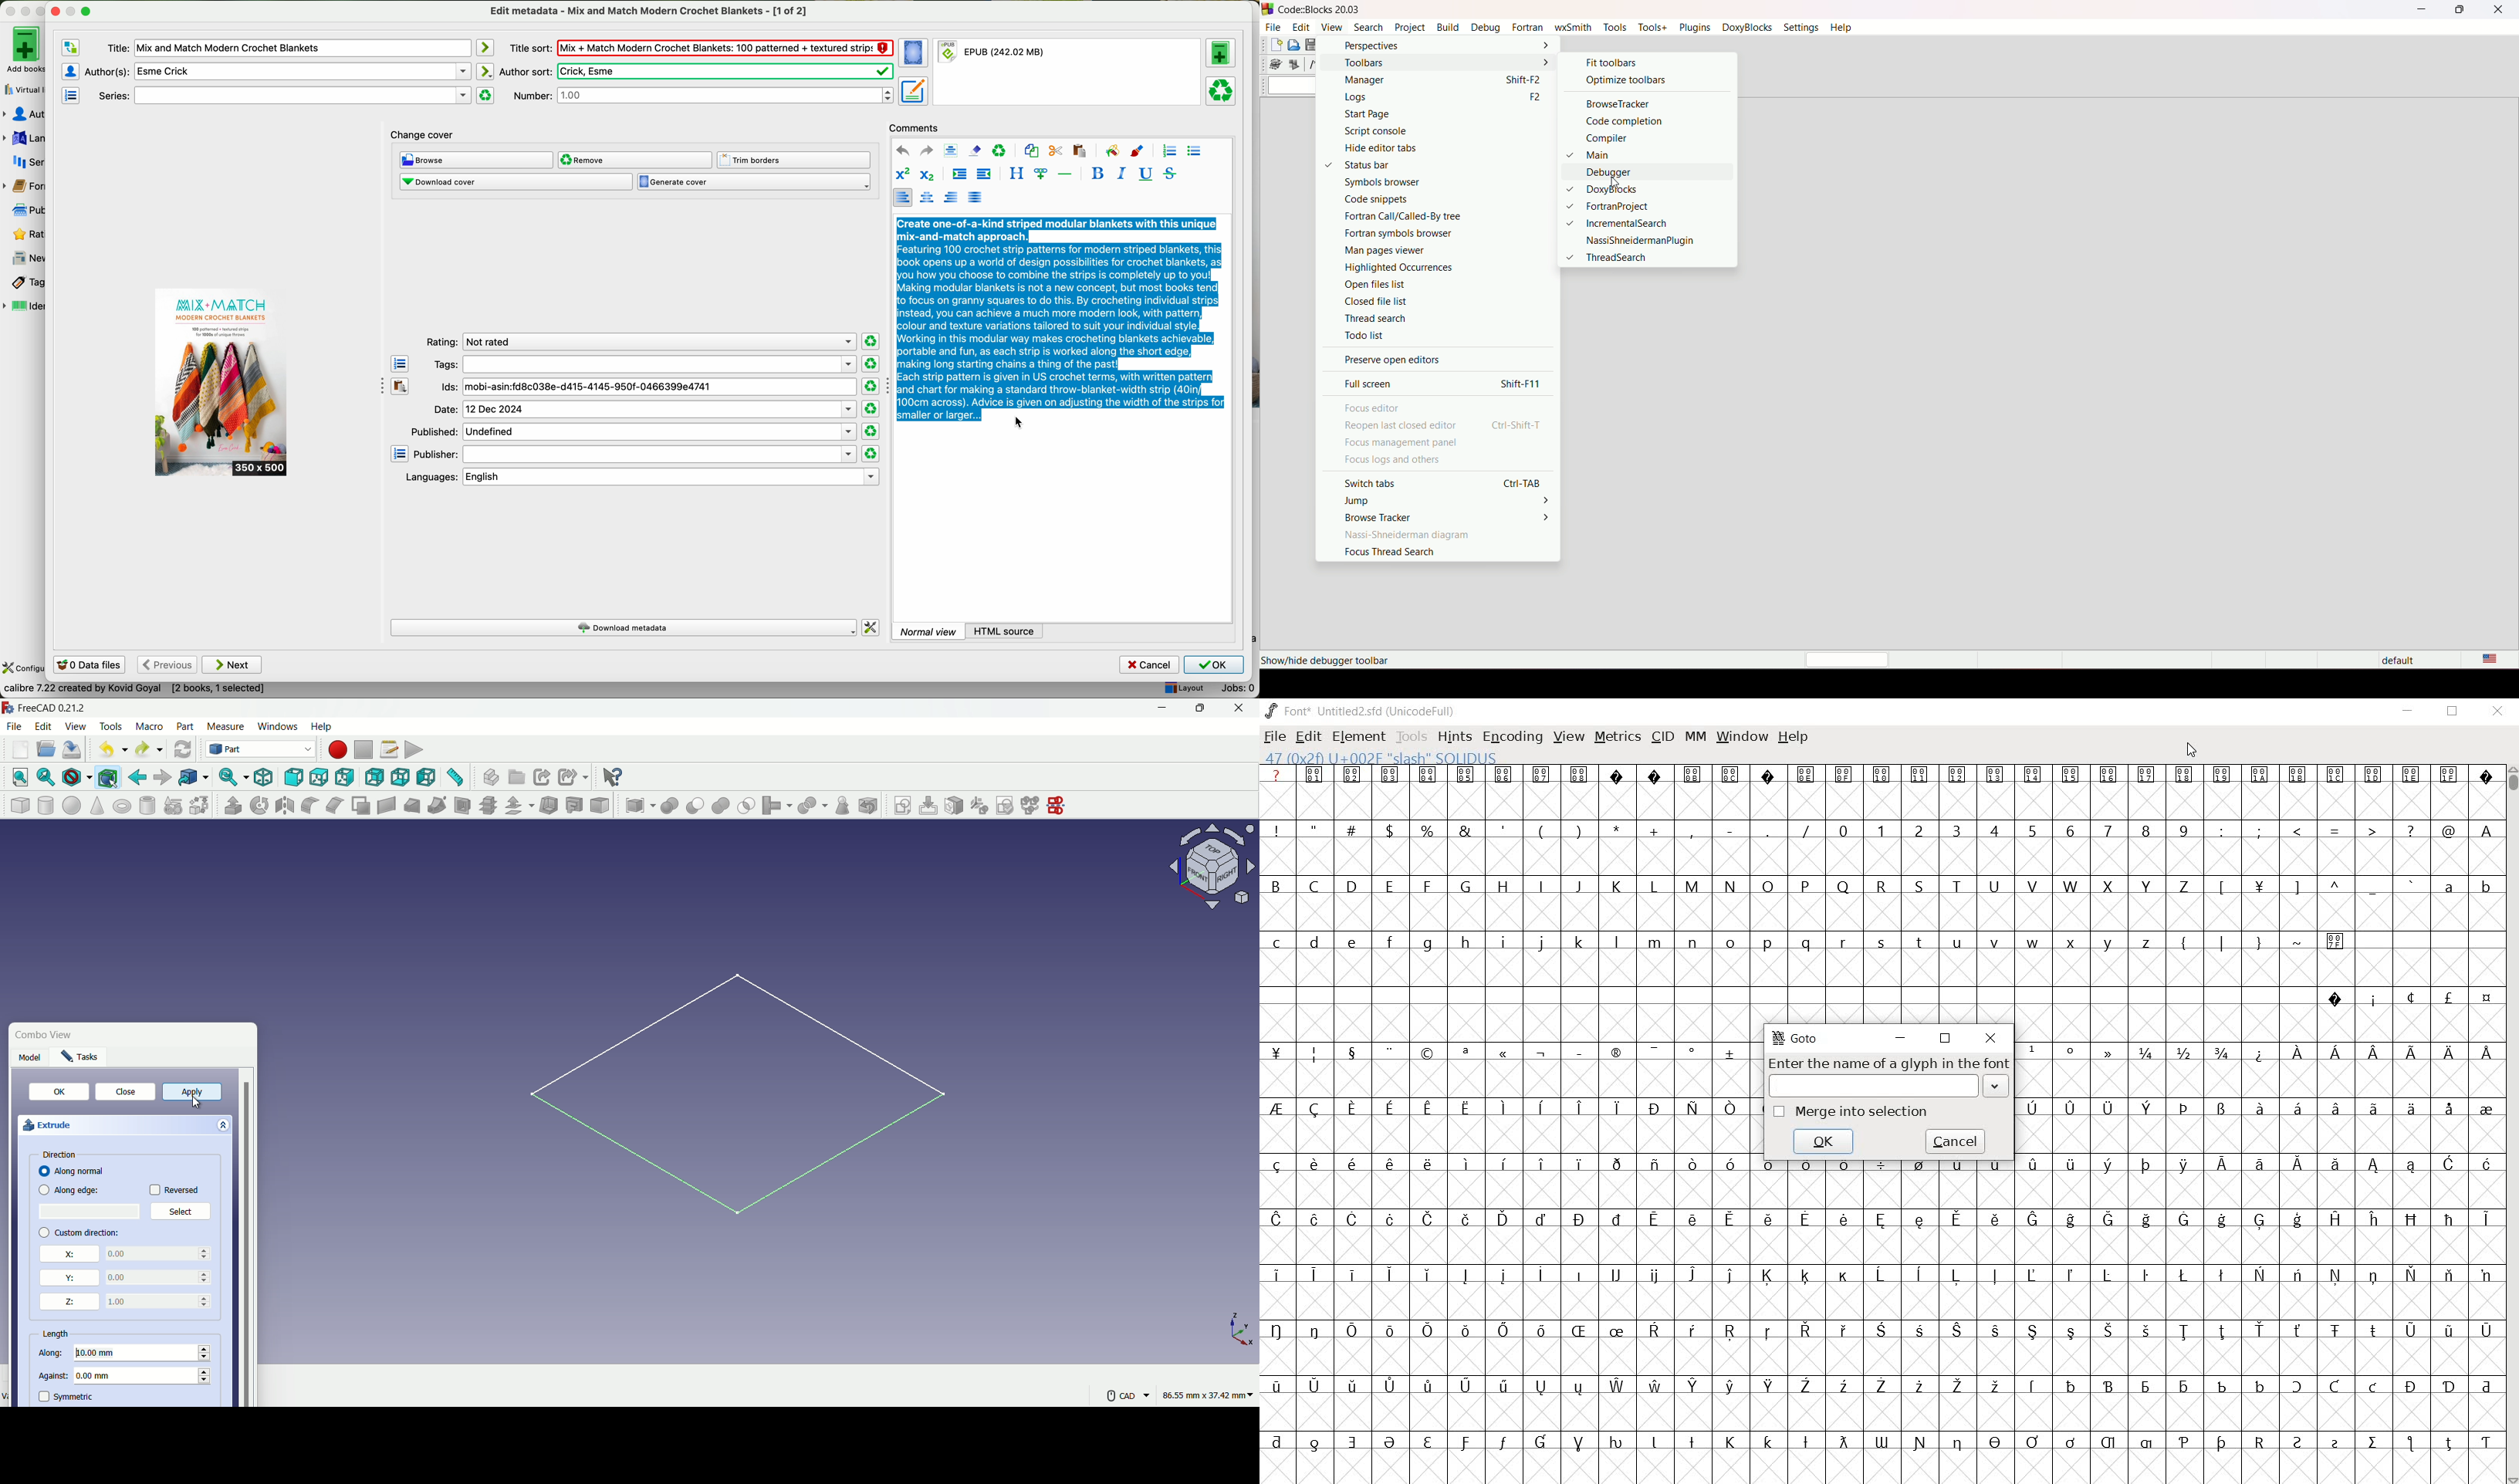 The image size is (2520, 1484). I want to click on start page, so click(1423, 114).